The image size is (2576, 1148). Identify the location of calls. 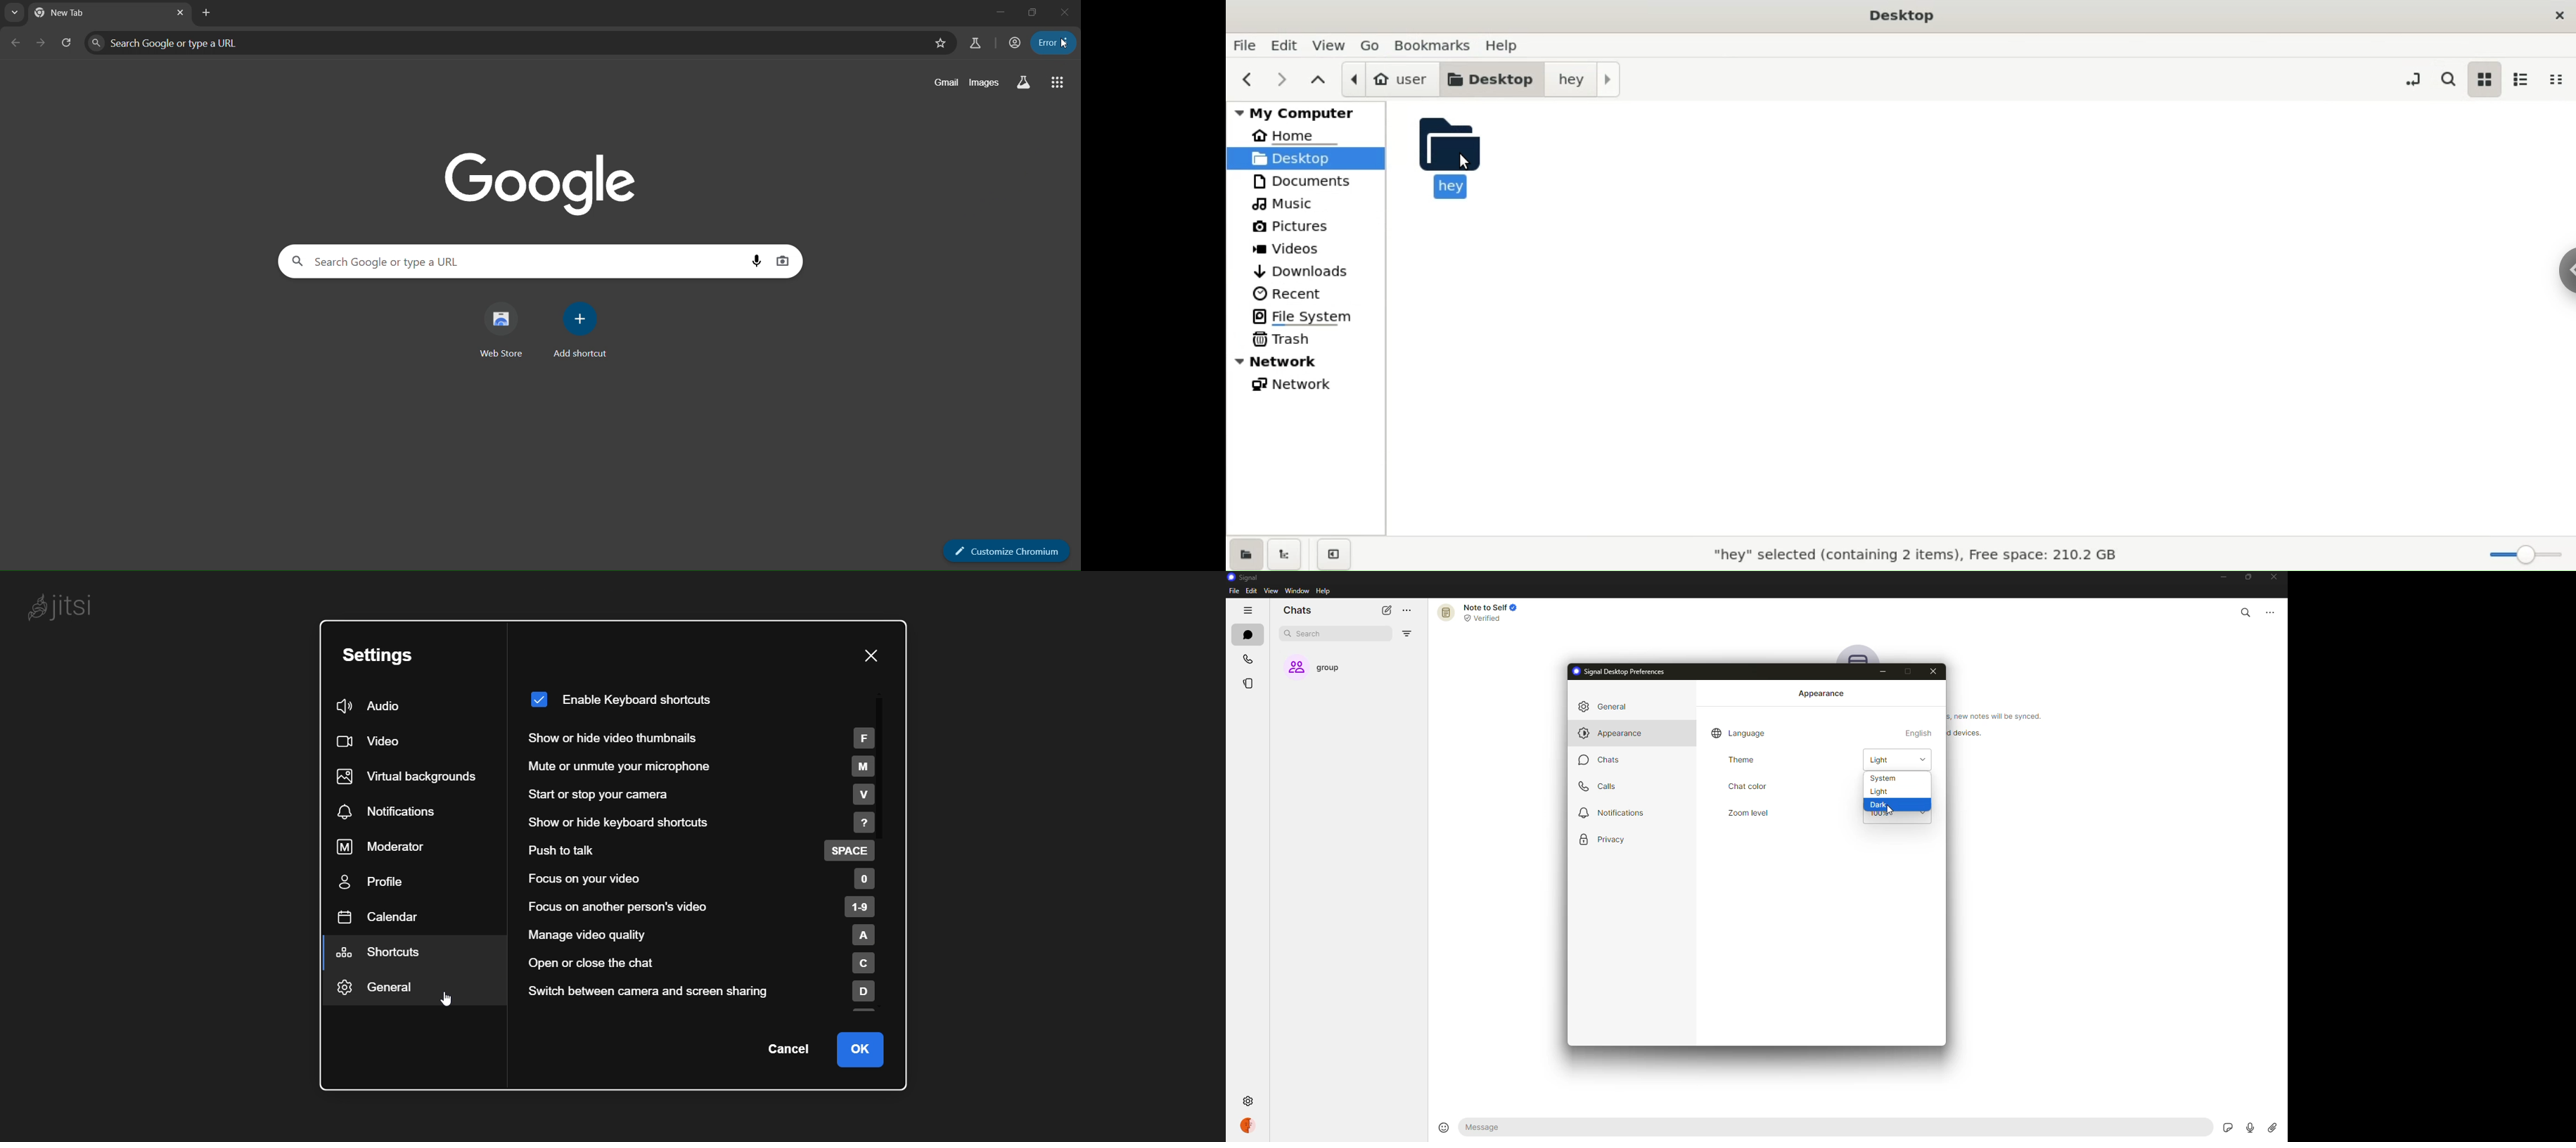
(1250, 660).